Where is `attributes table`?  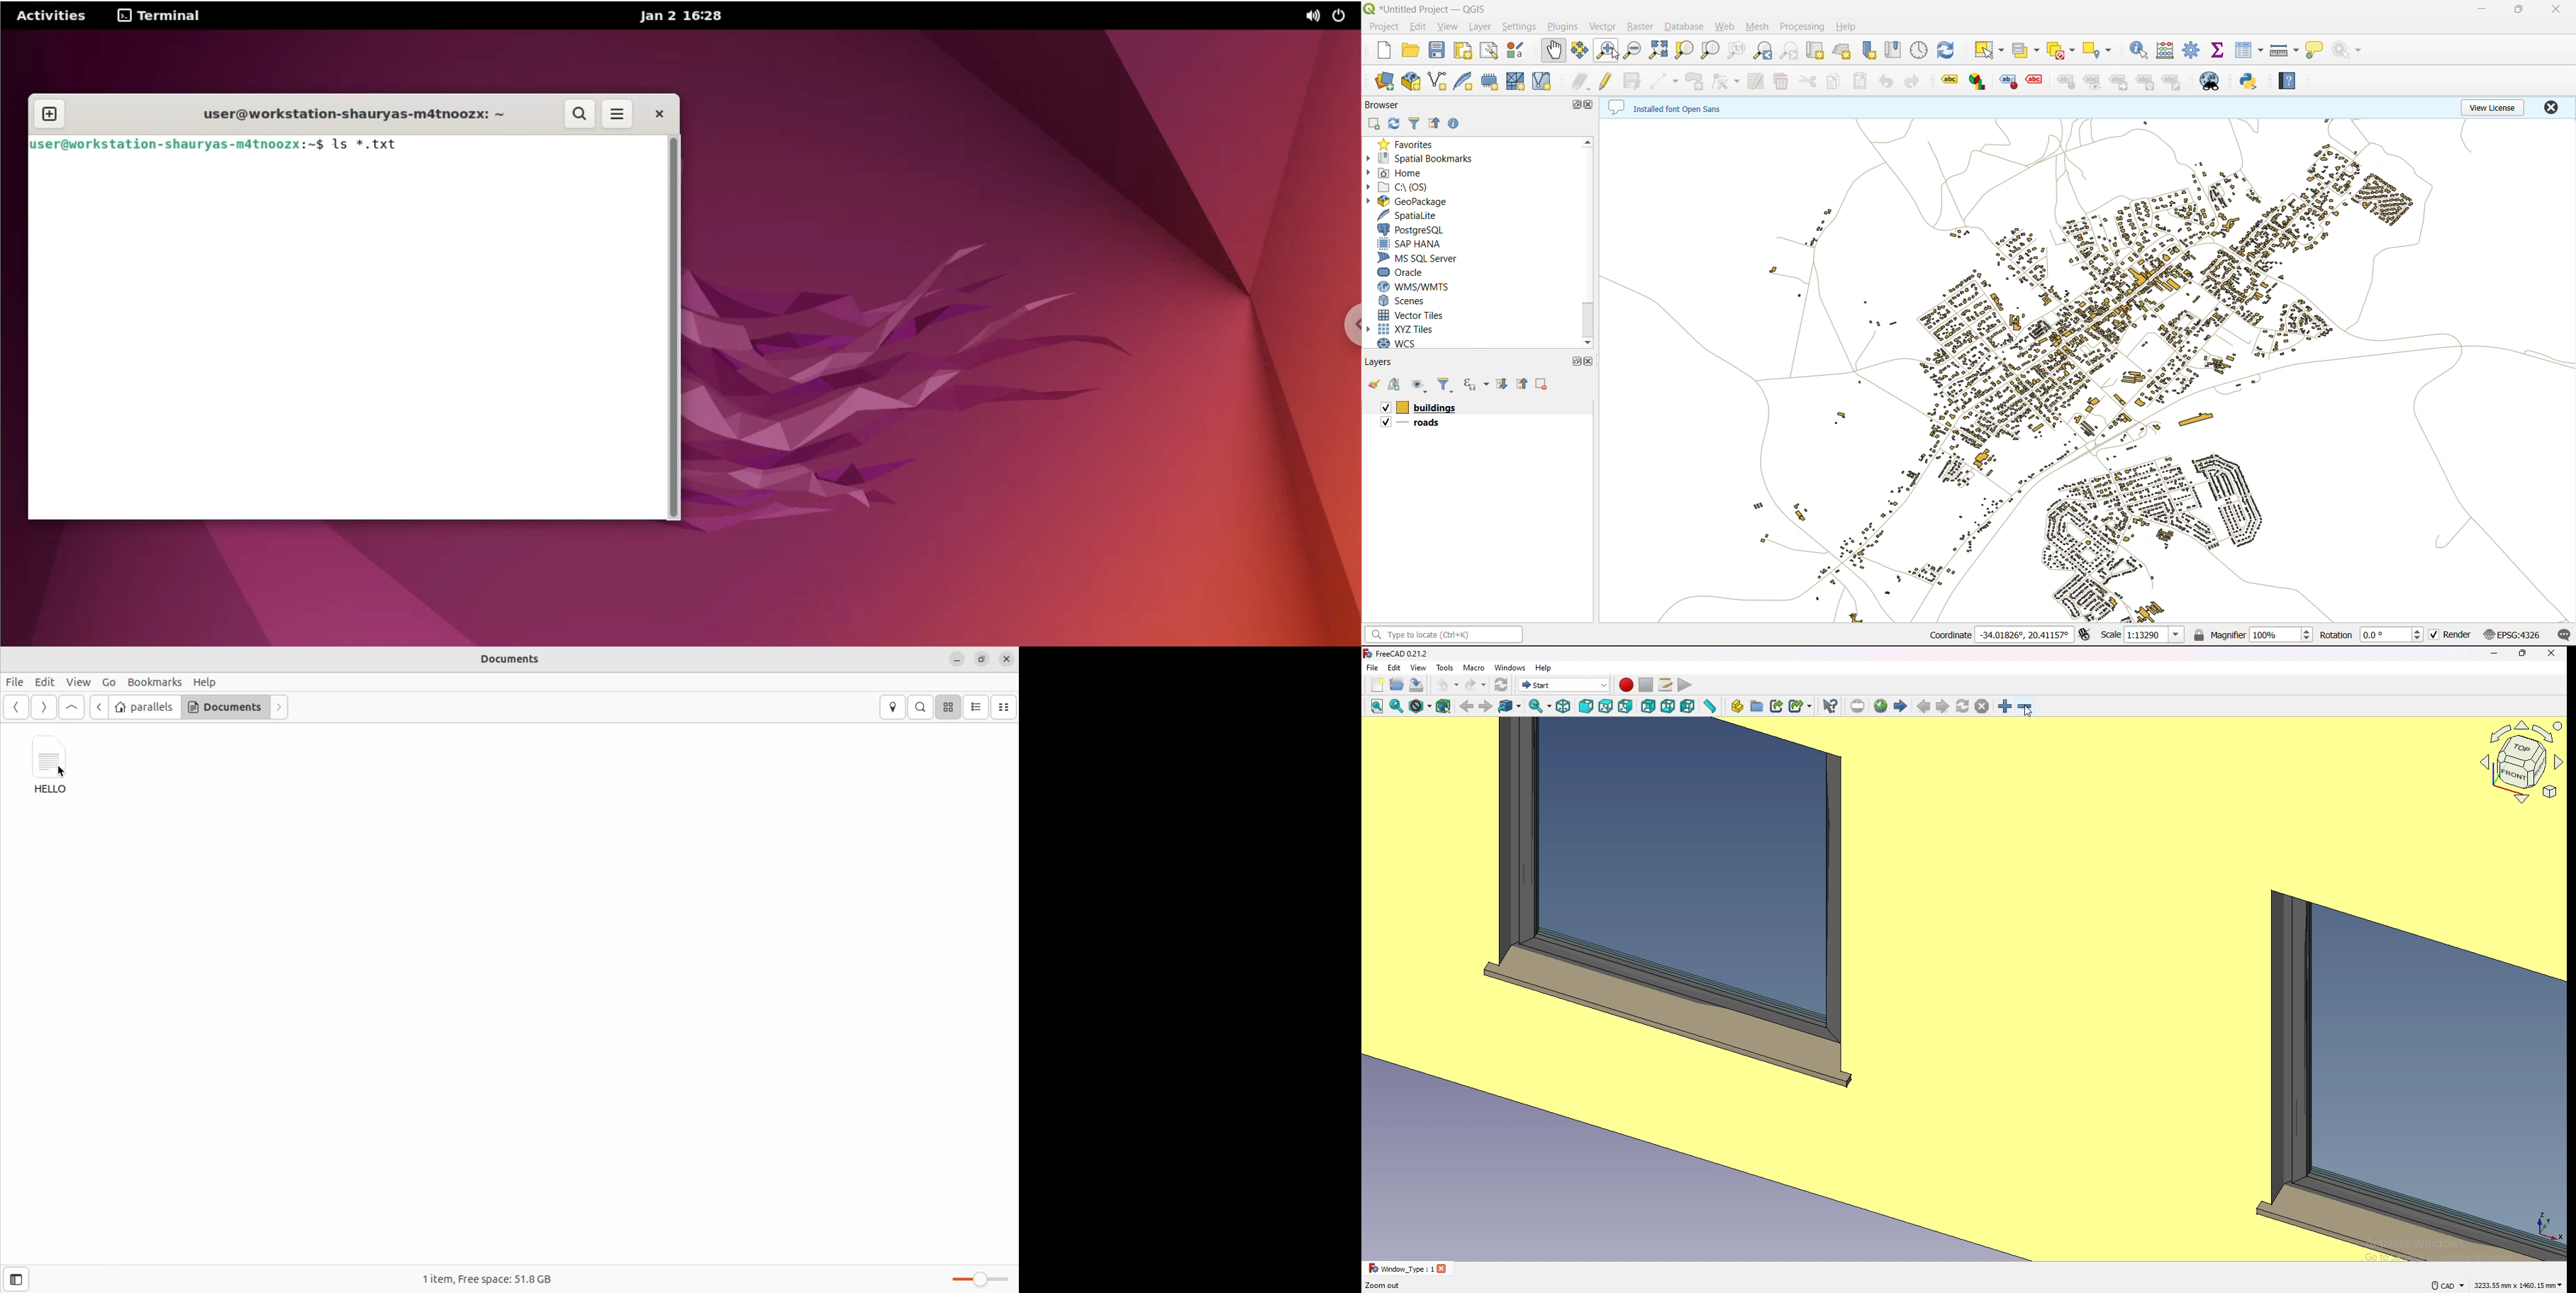
attributes table is located at coordinates (2247, 49).